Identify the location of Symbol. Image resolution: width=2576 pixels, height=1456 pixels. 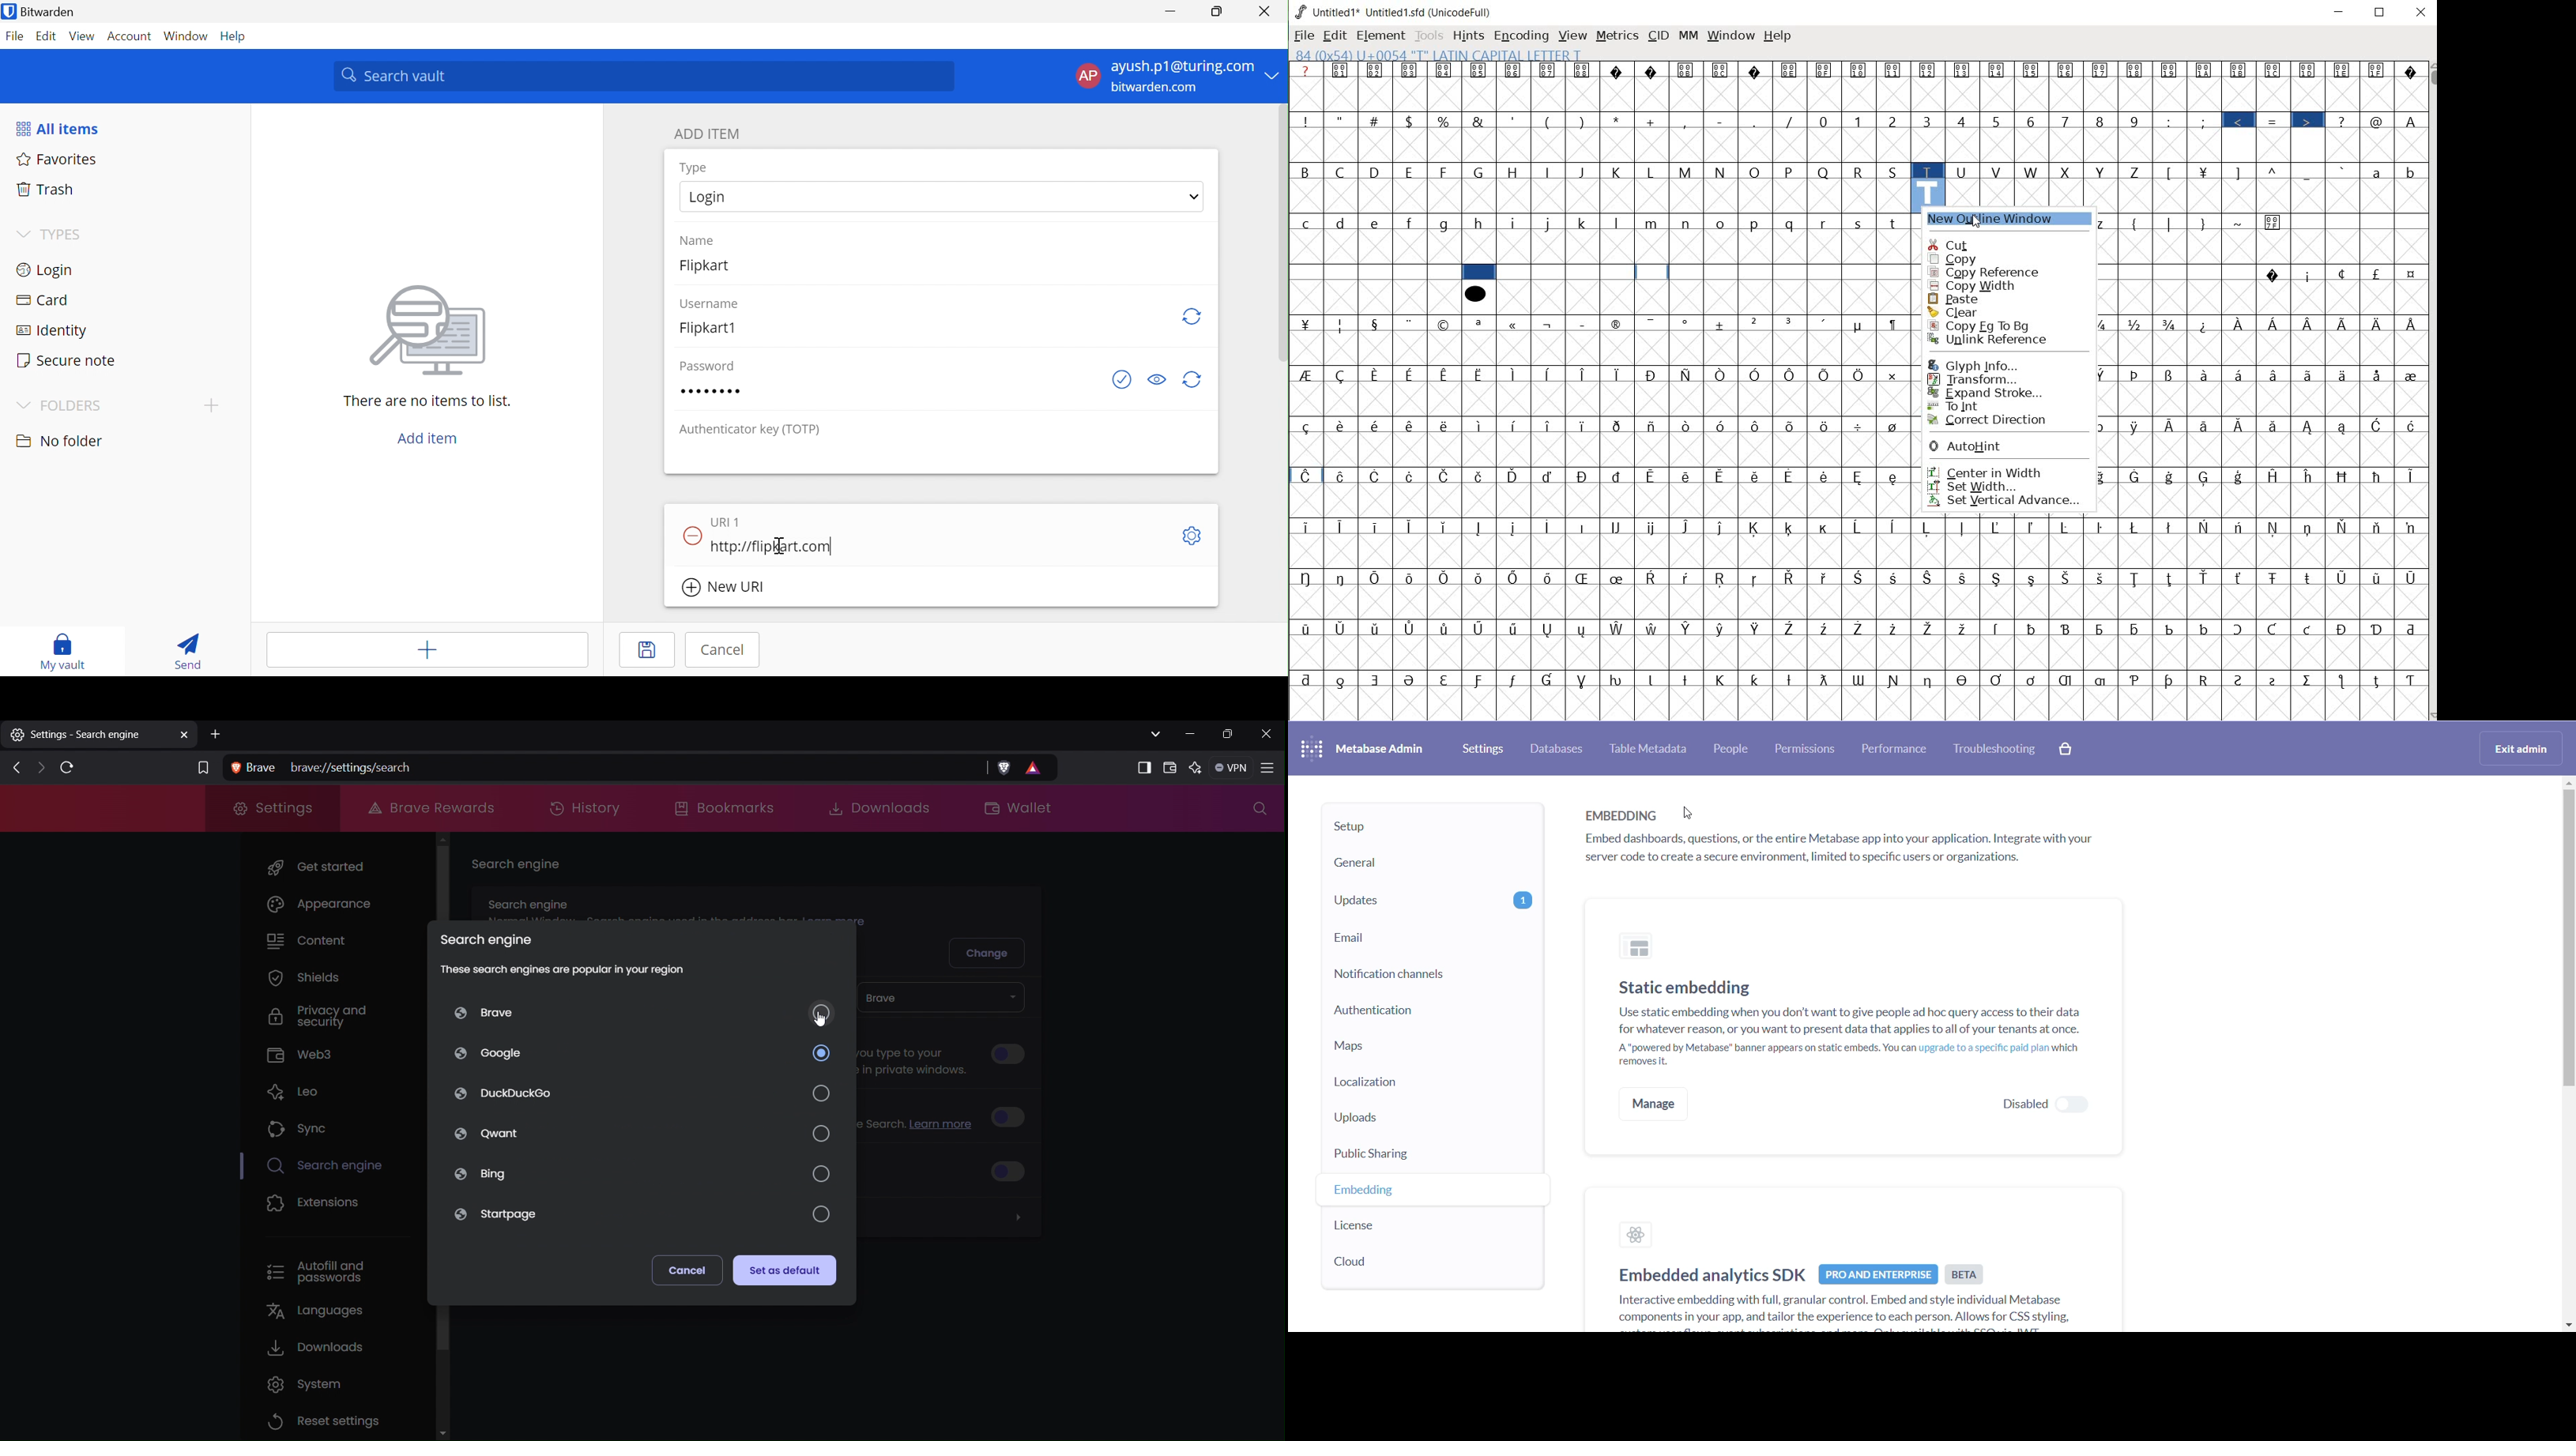
(1550, 629).